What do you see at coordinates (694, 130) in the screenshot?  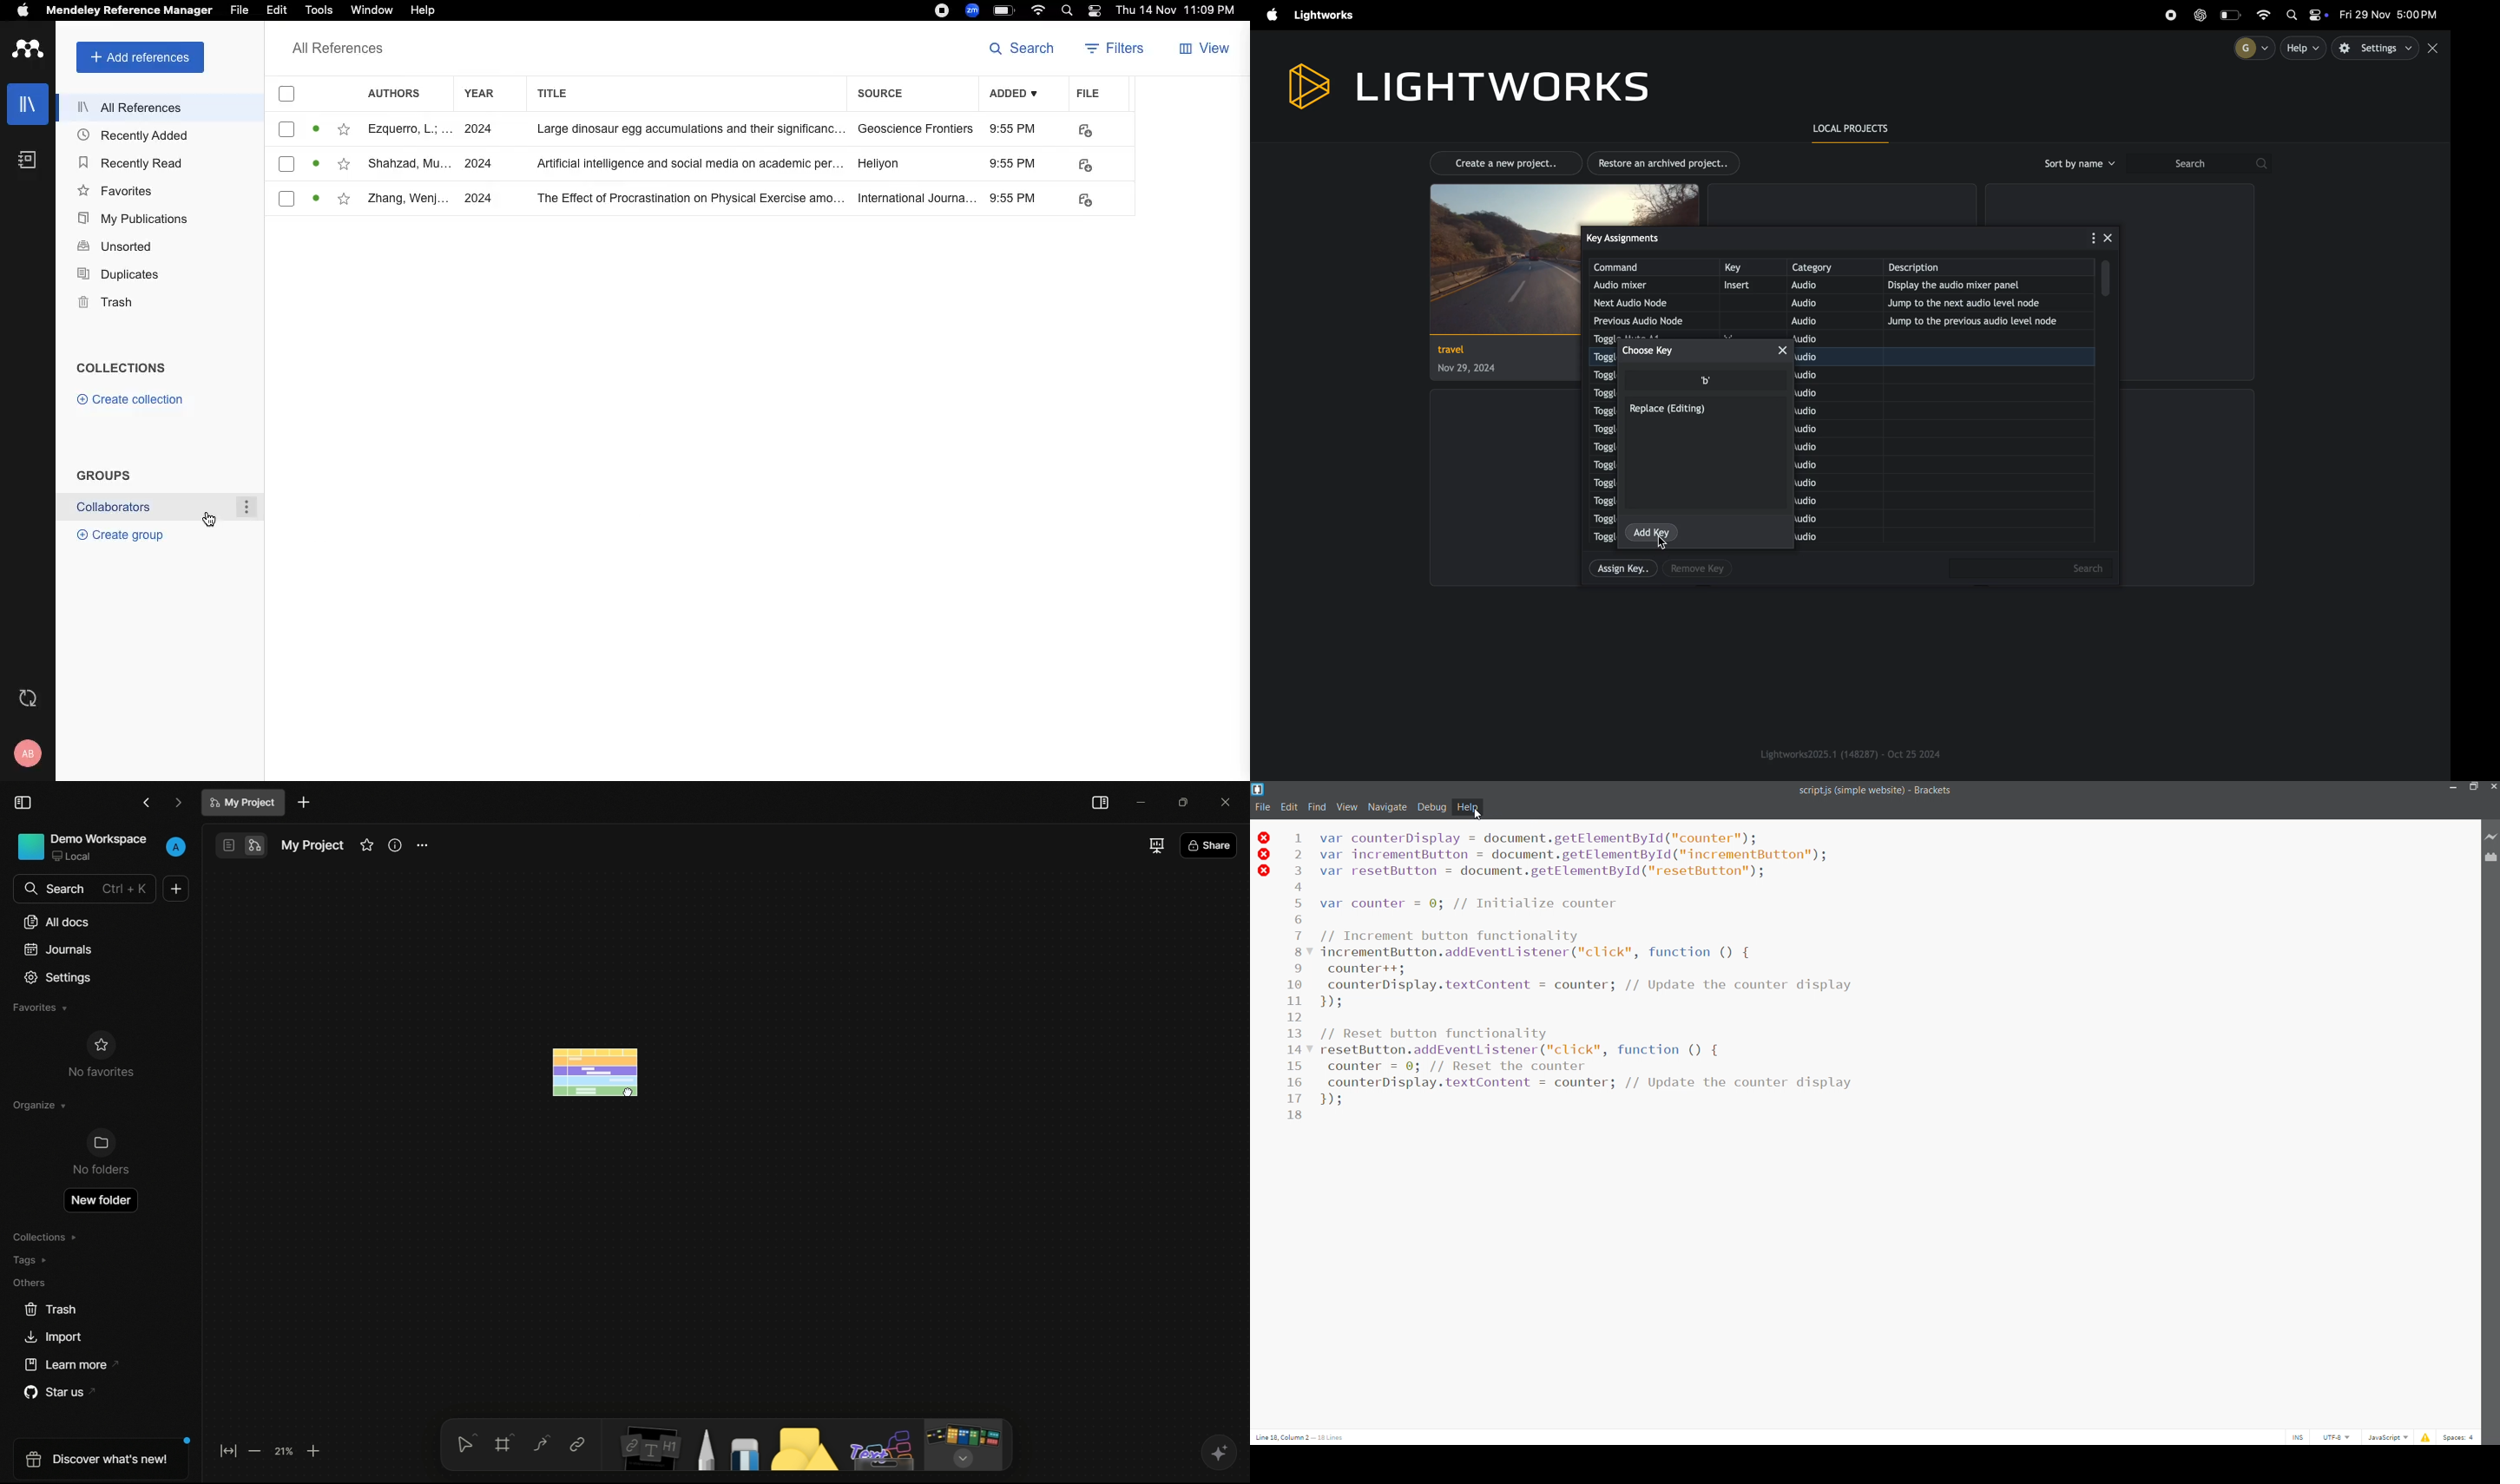 I see `Large dinosaur egg accumulations and their significanc...` at bounding box center [694, 130].